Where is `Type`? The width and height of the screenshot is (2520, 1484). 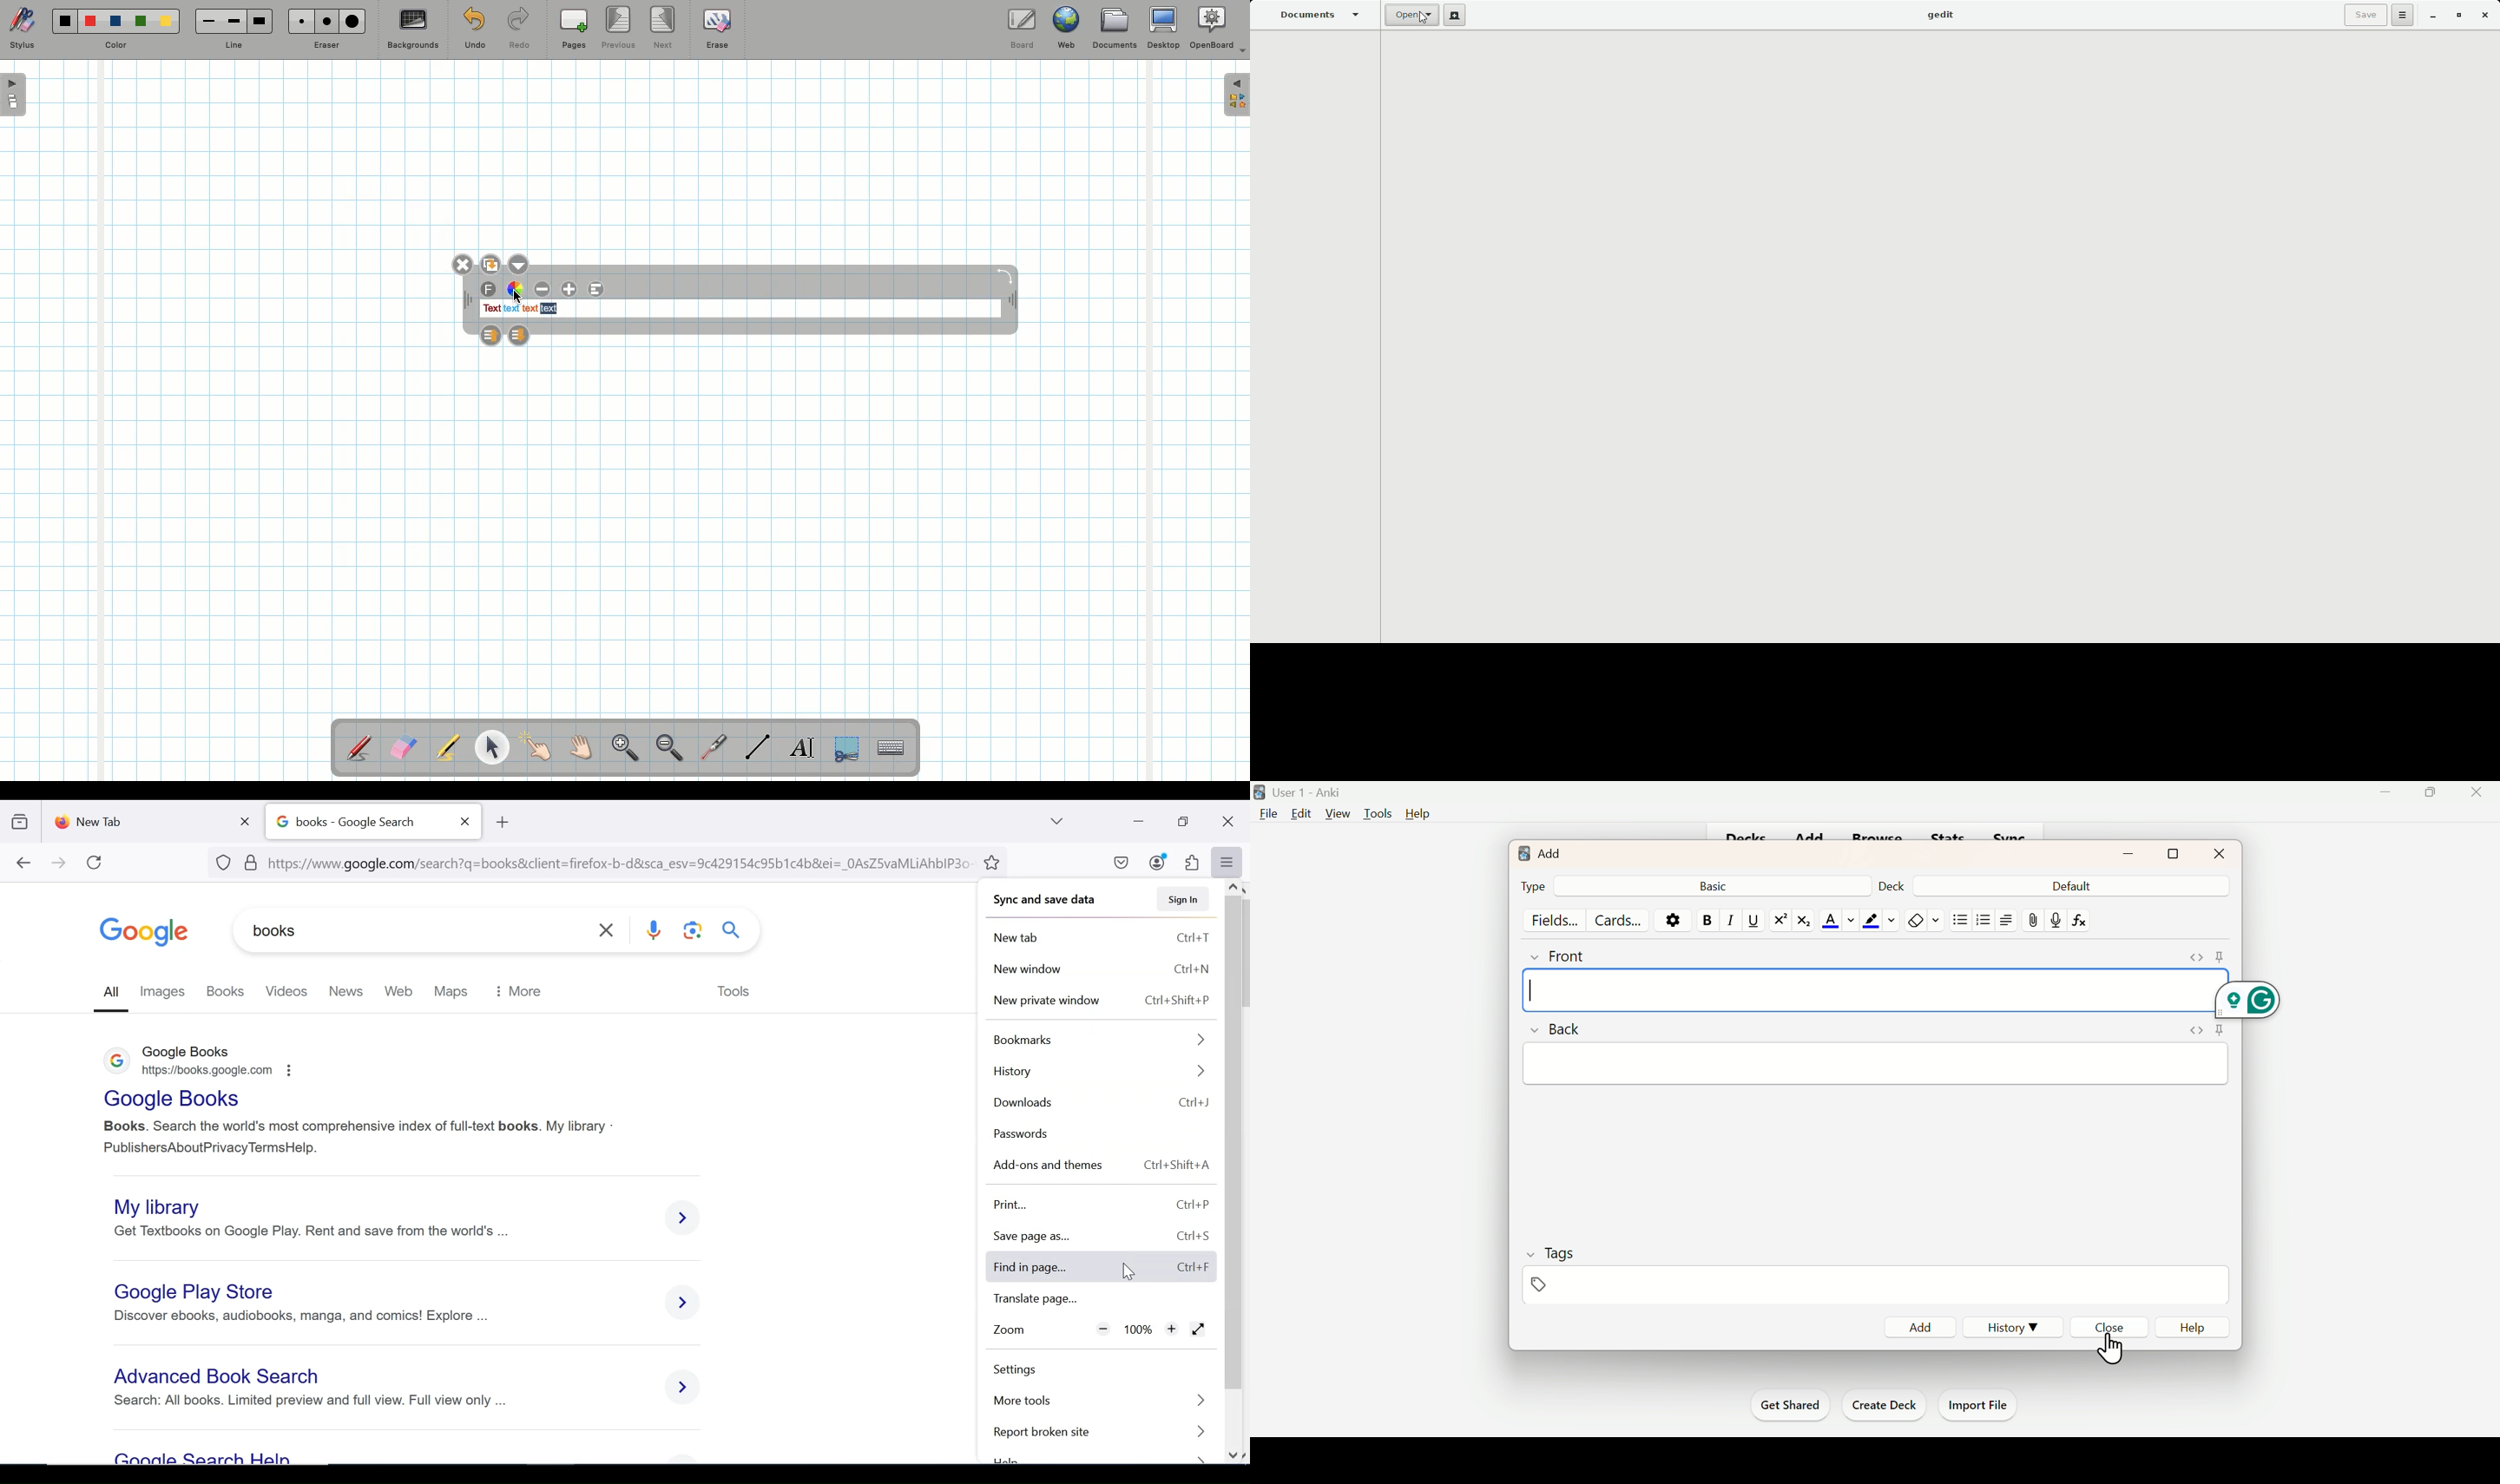 Type is located at coordinates (1533, 885).